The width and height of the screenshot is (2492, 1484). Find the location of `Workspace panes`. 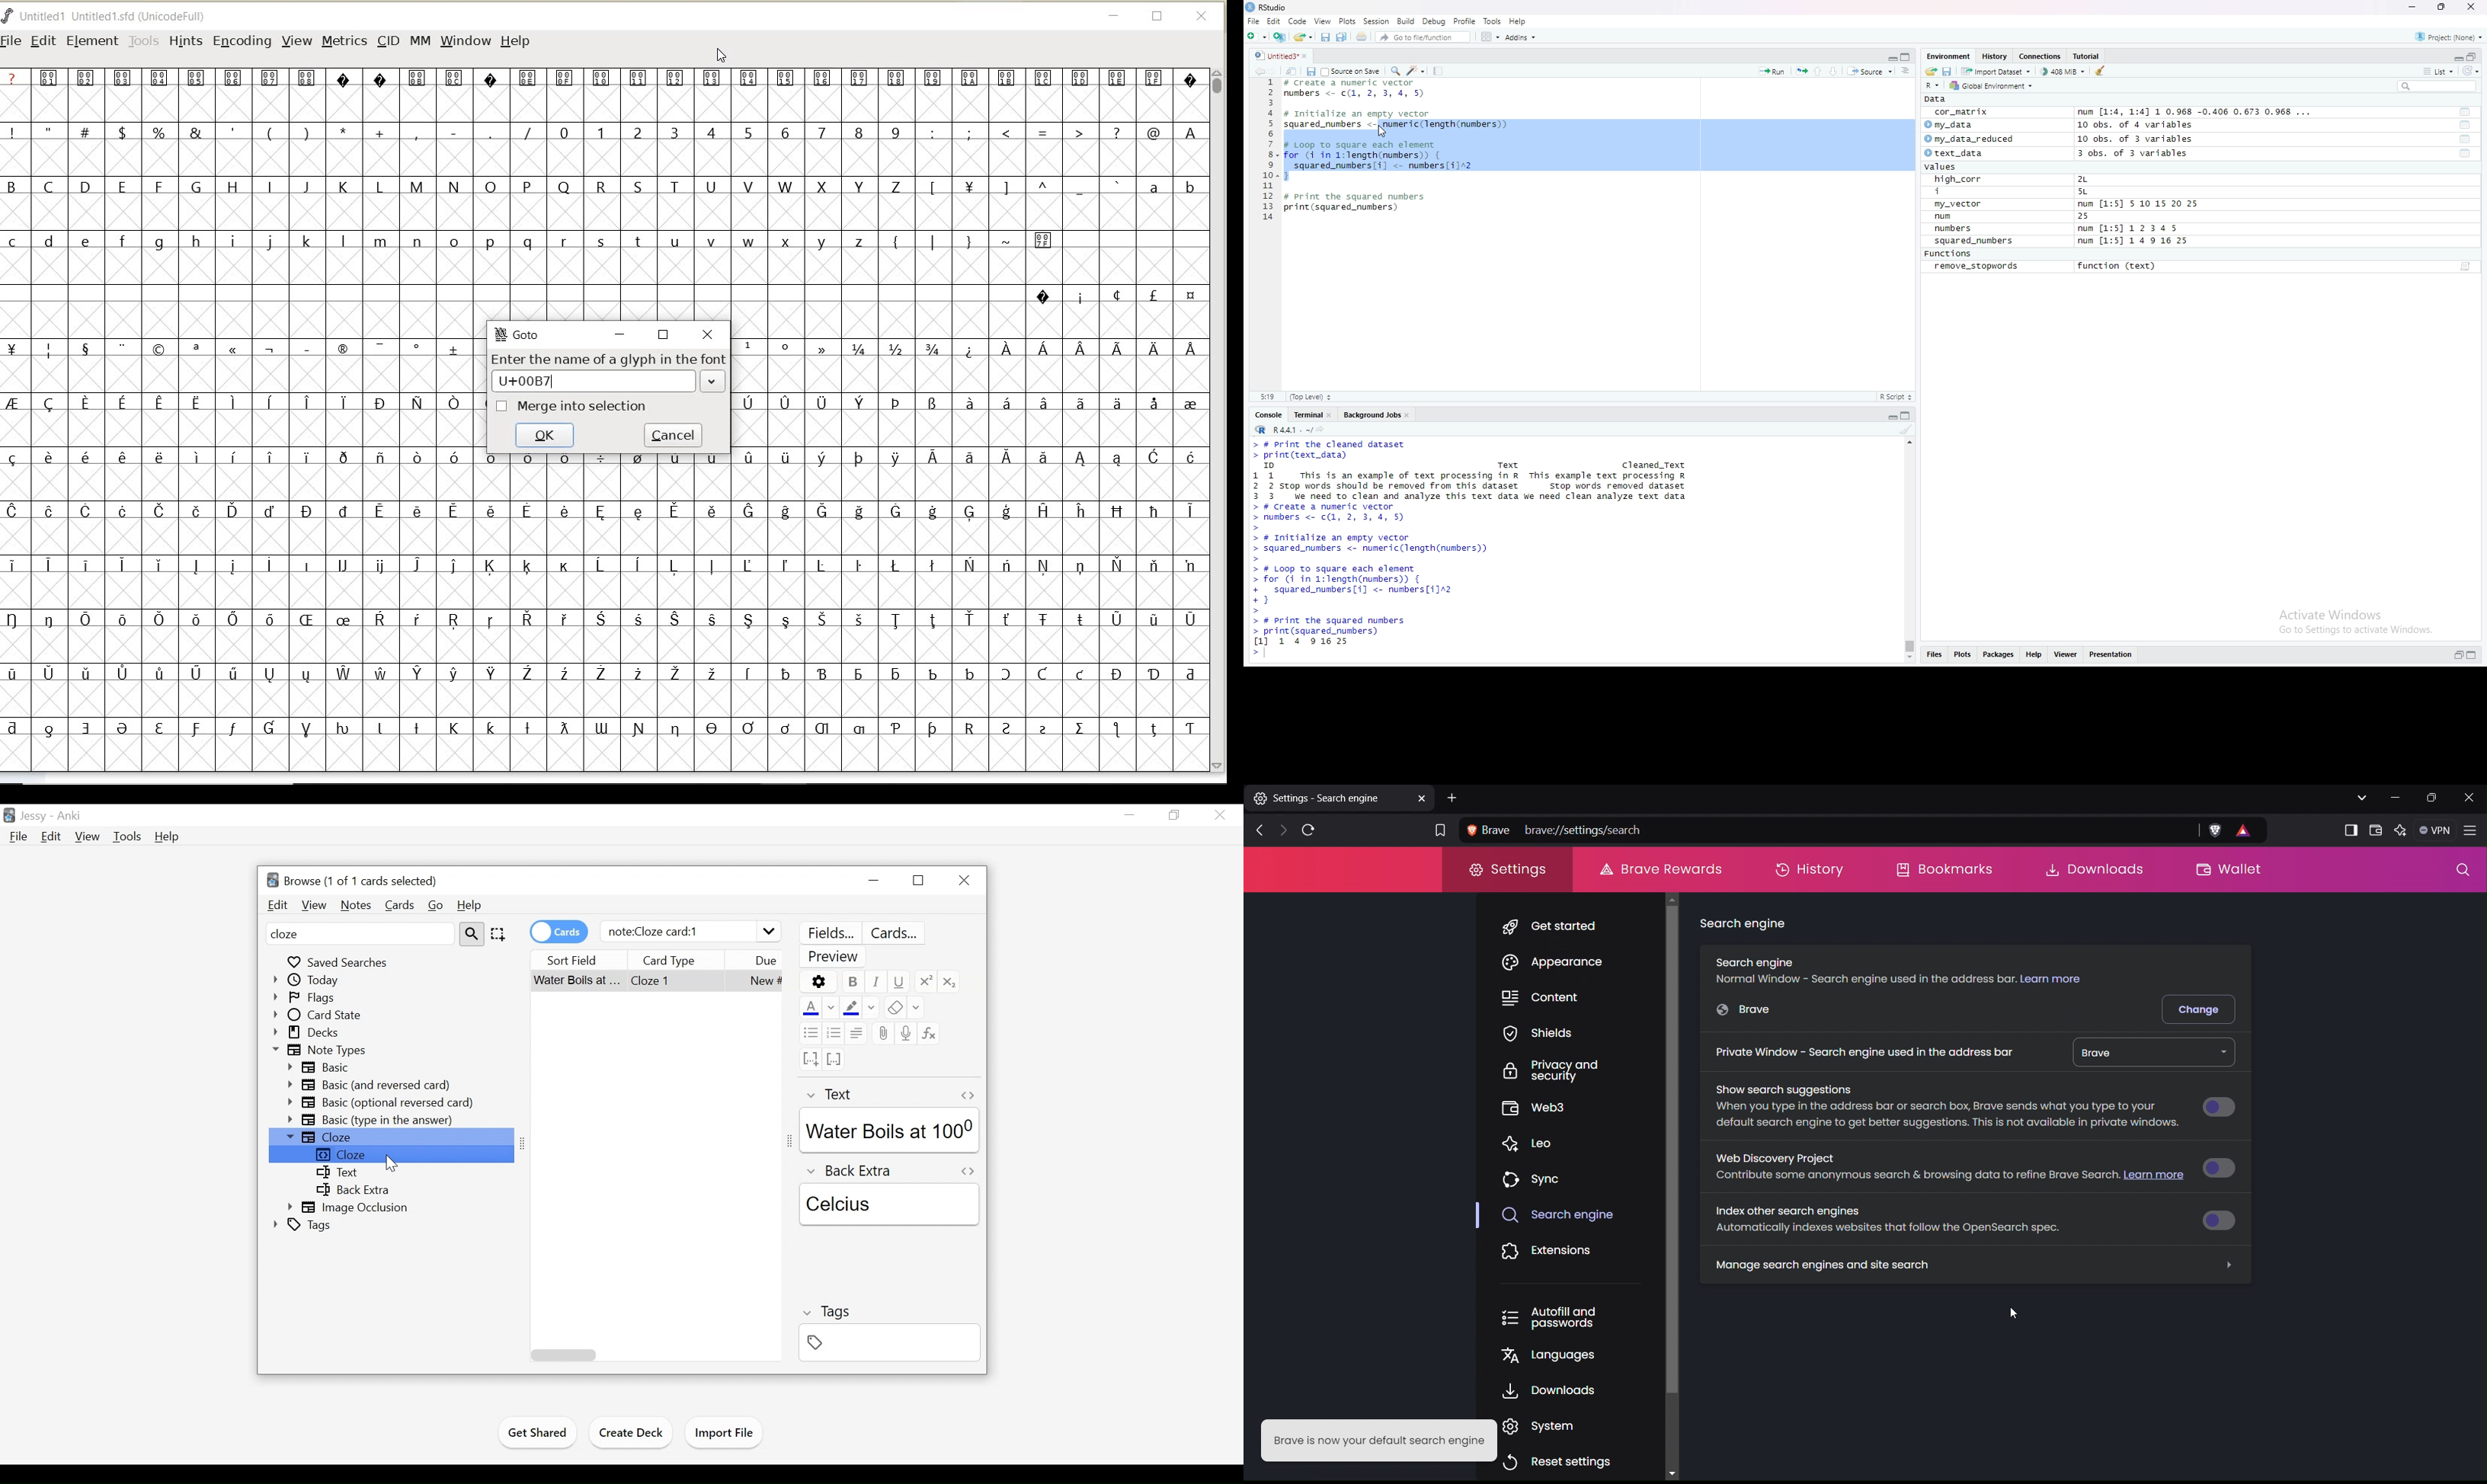

Workspace panes is located at coordinates (1489, 36).